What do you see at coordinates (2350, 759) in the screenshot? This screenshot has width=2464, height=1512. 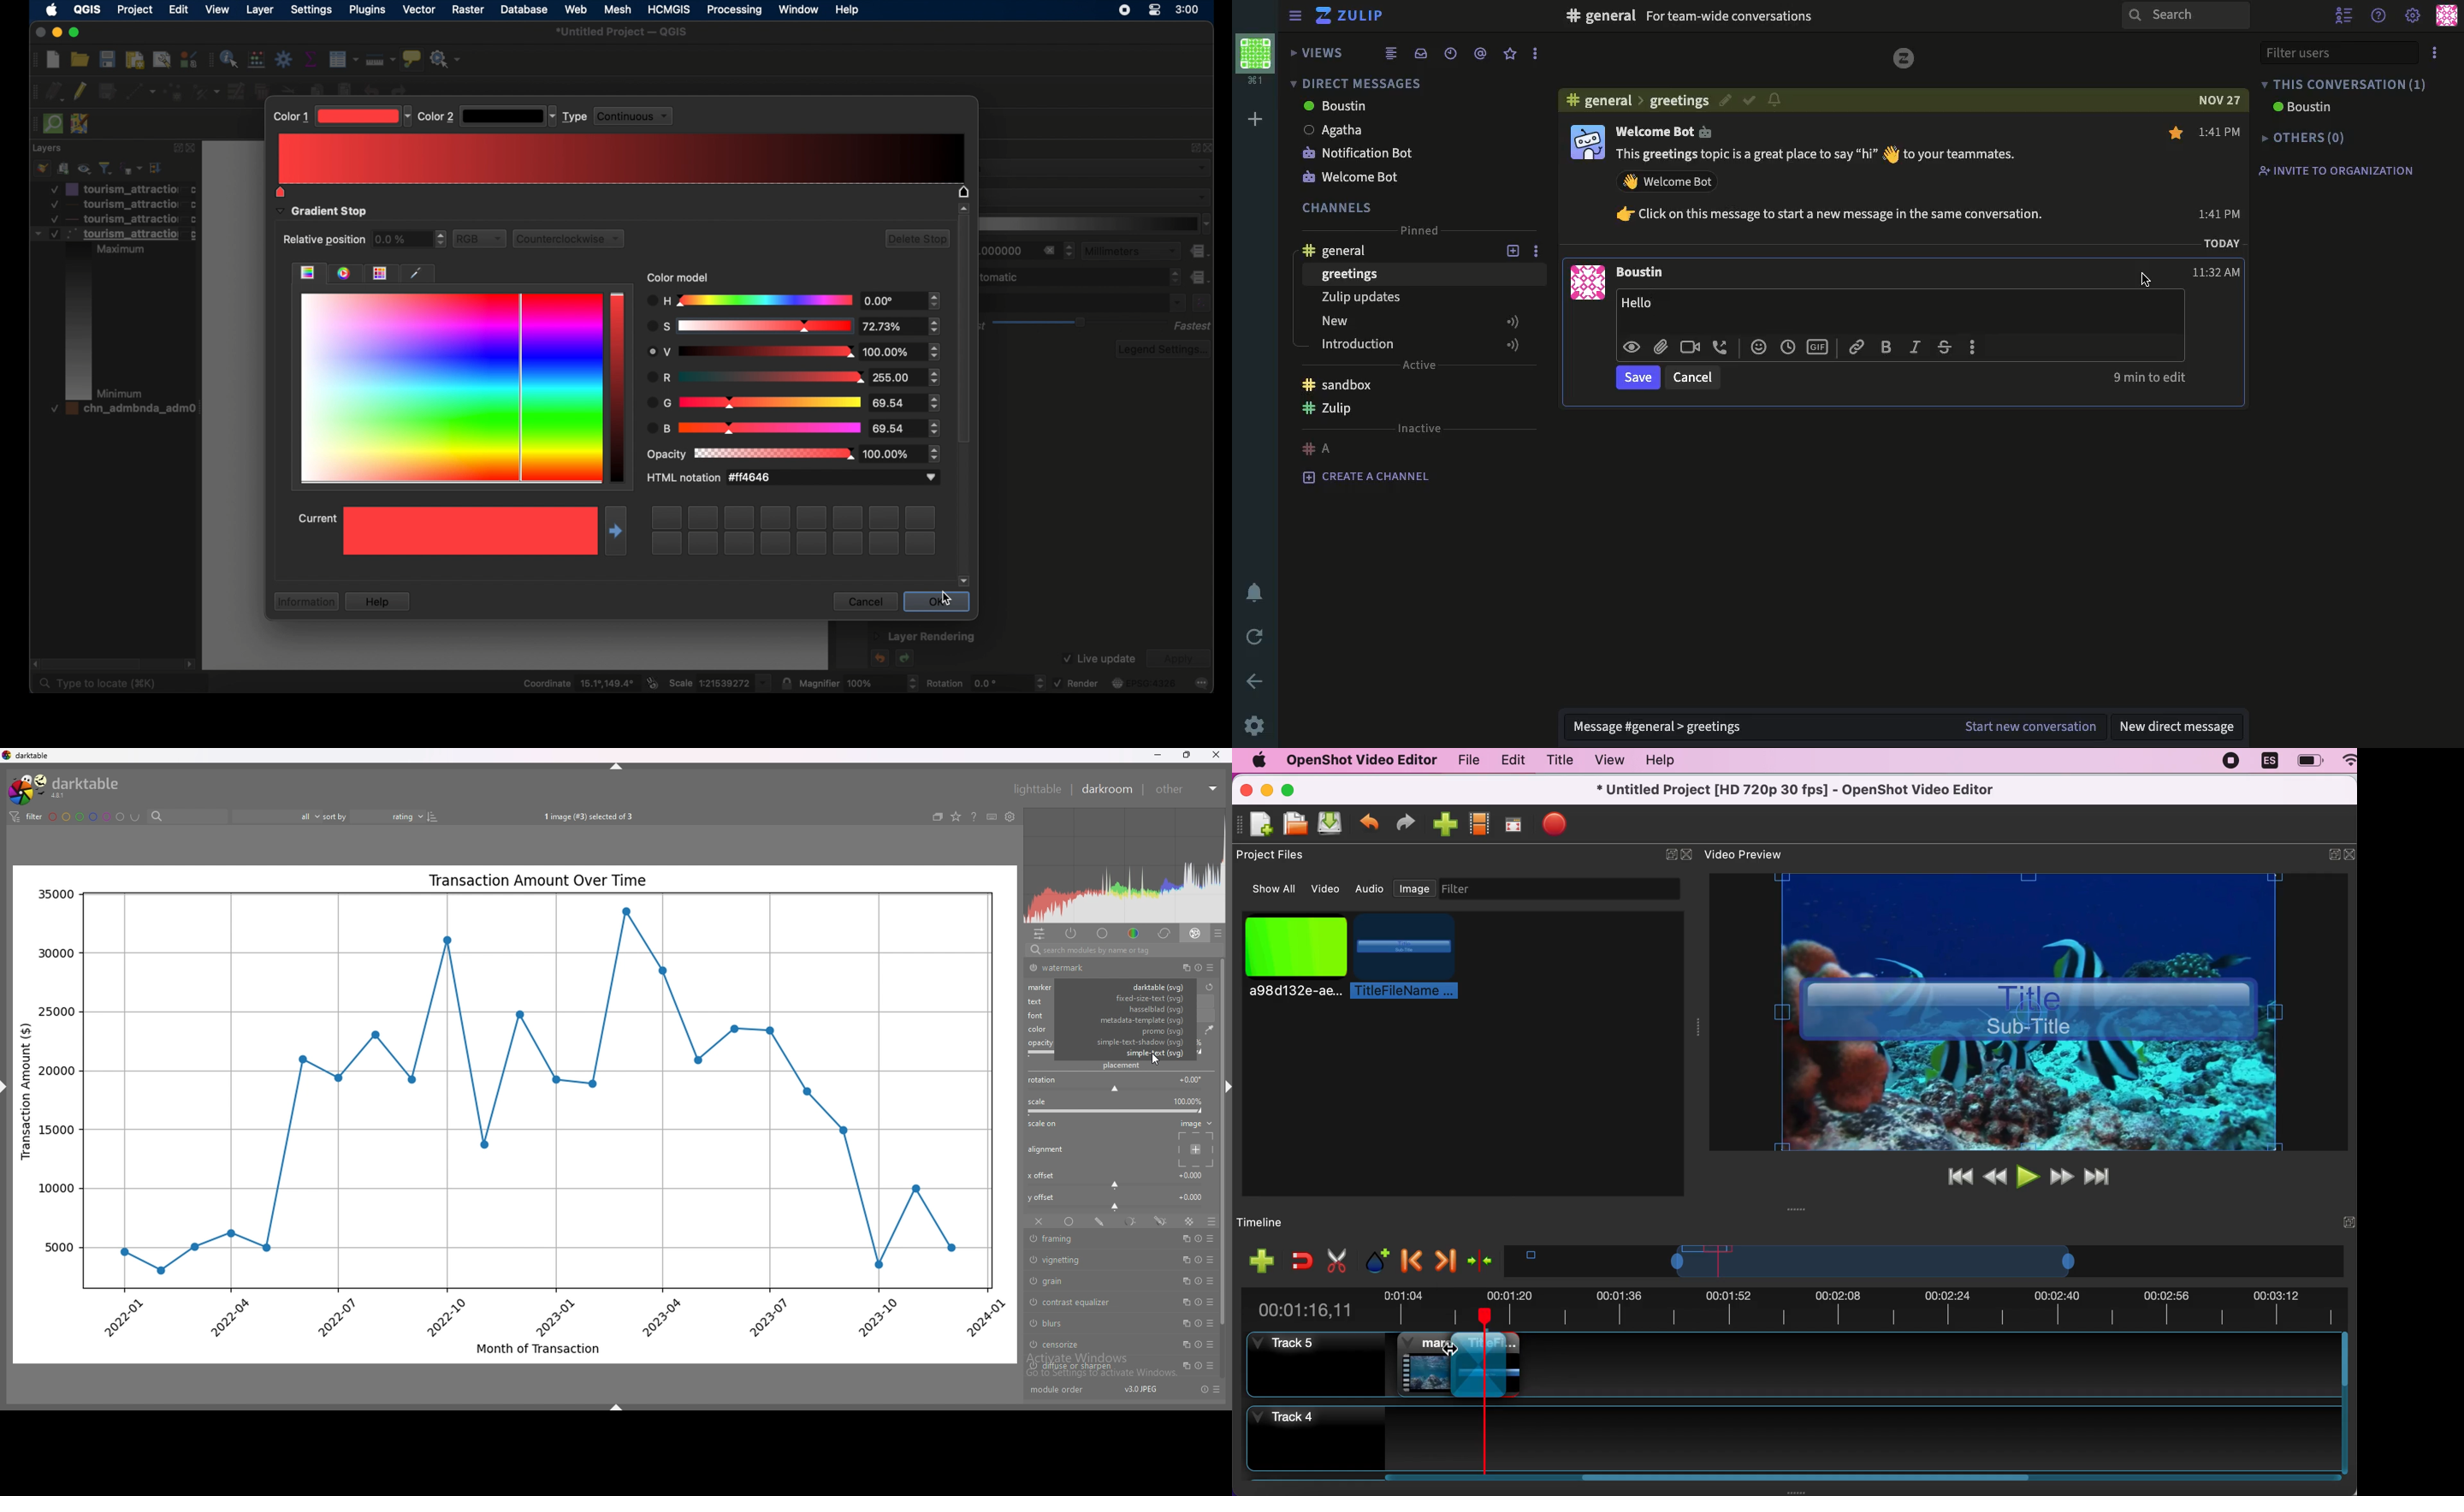 I see `WIFI` at bounding box center [2350, 759].